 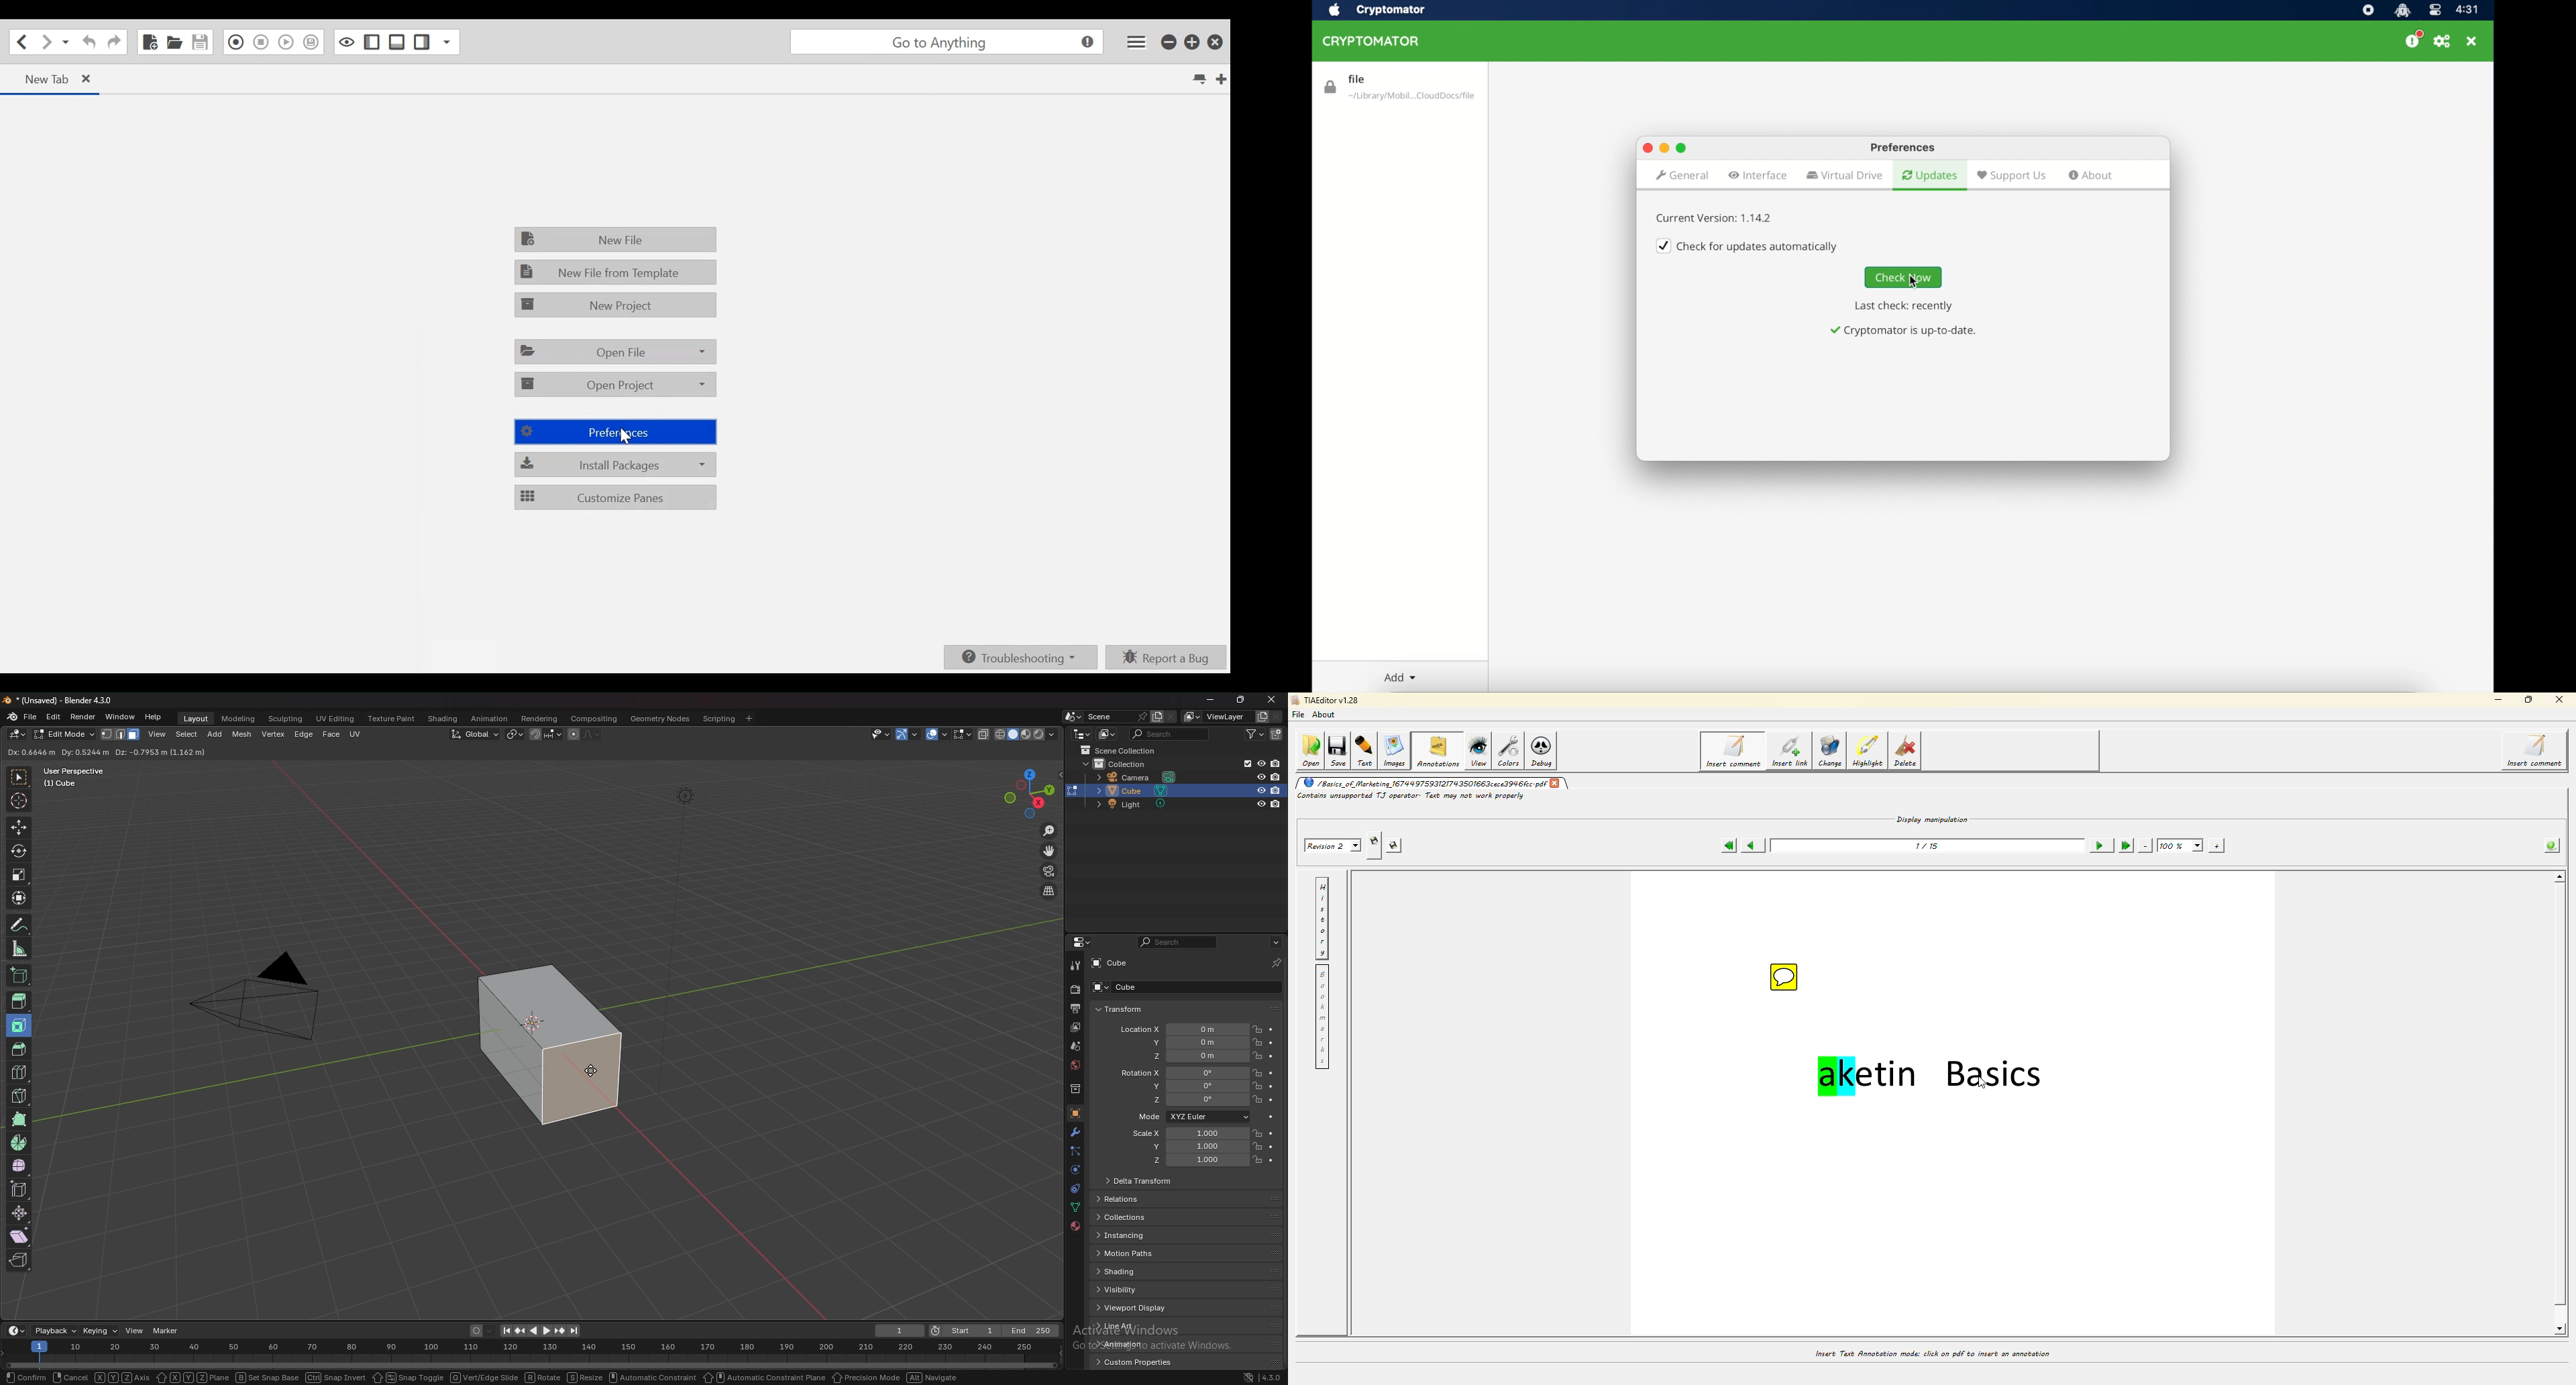 What do you see at coordinates (1272, 1100) in the screenshot?
I see `animate property` at bounding box center [1272, 1100].